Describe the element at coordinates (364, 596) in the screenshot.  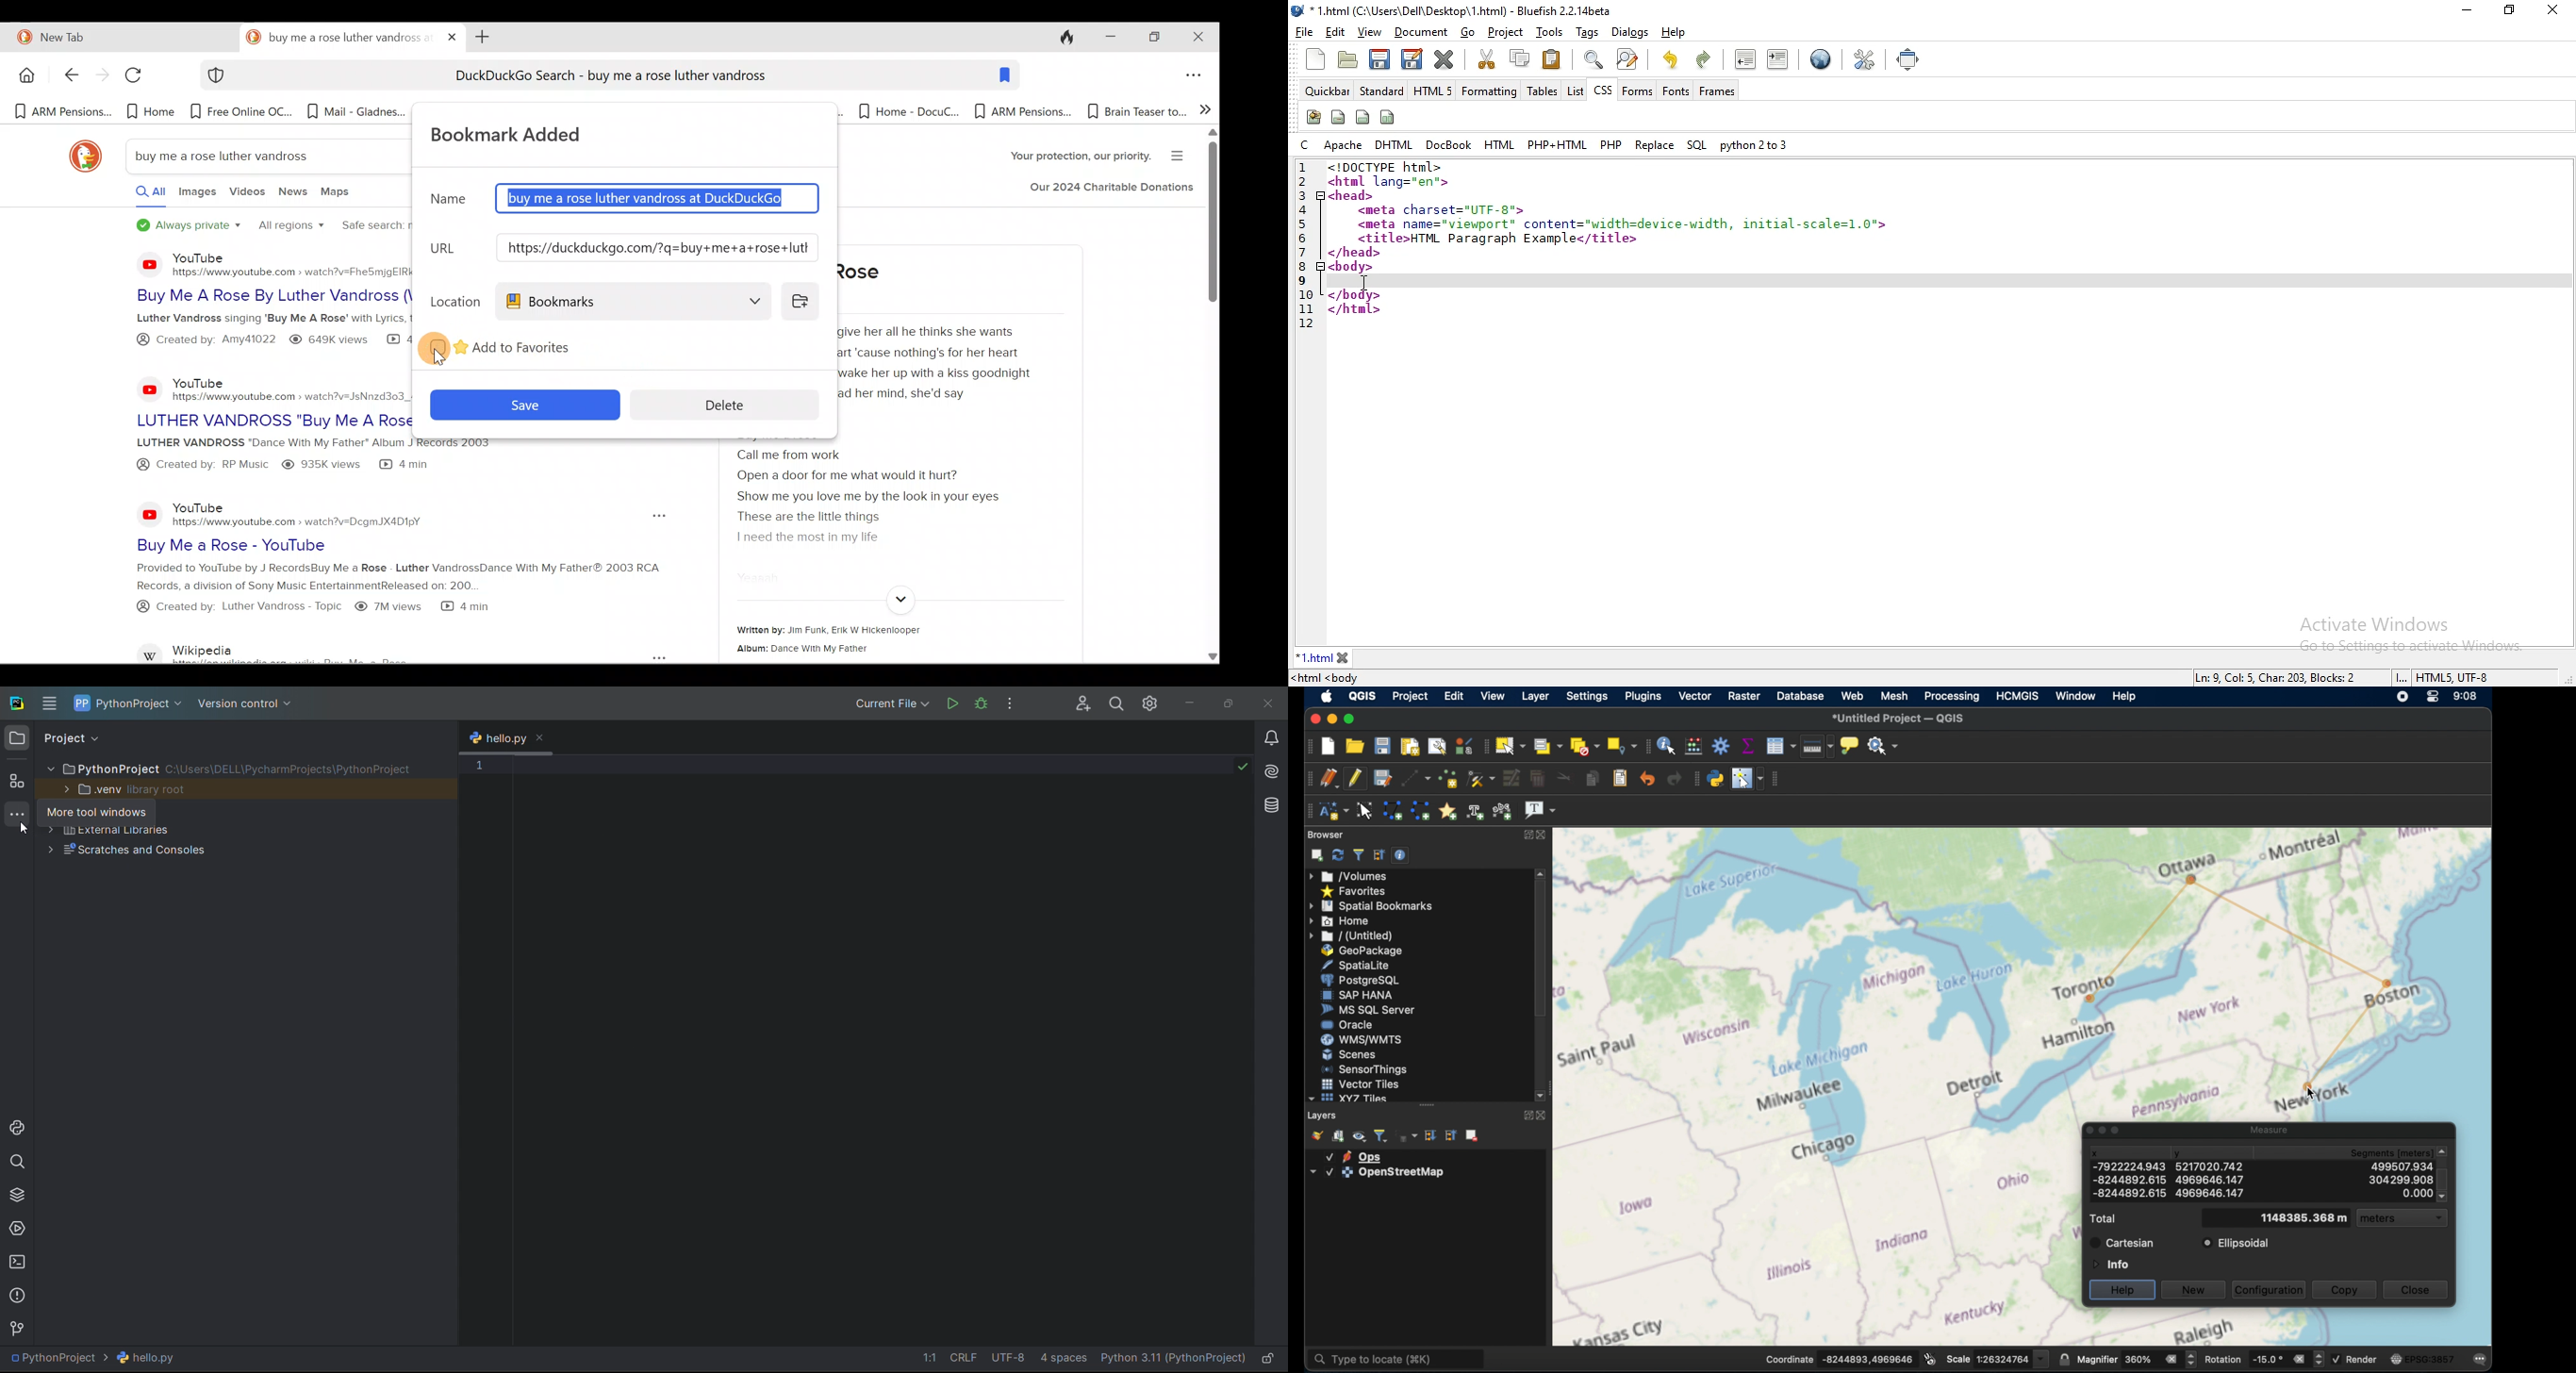
I see `Provided to YouTube by J RecordsBuy Me a Rose - Luther VandrossDance With My Father® 2003 RCA
Records, a division of Sony Music EntertainmentReleased on: 200.
@ Created by: Luther Vandross - Topic ® 7Mviews (& 4 min` at that location.